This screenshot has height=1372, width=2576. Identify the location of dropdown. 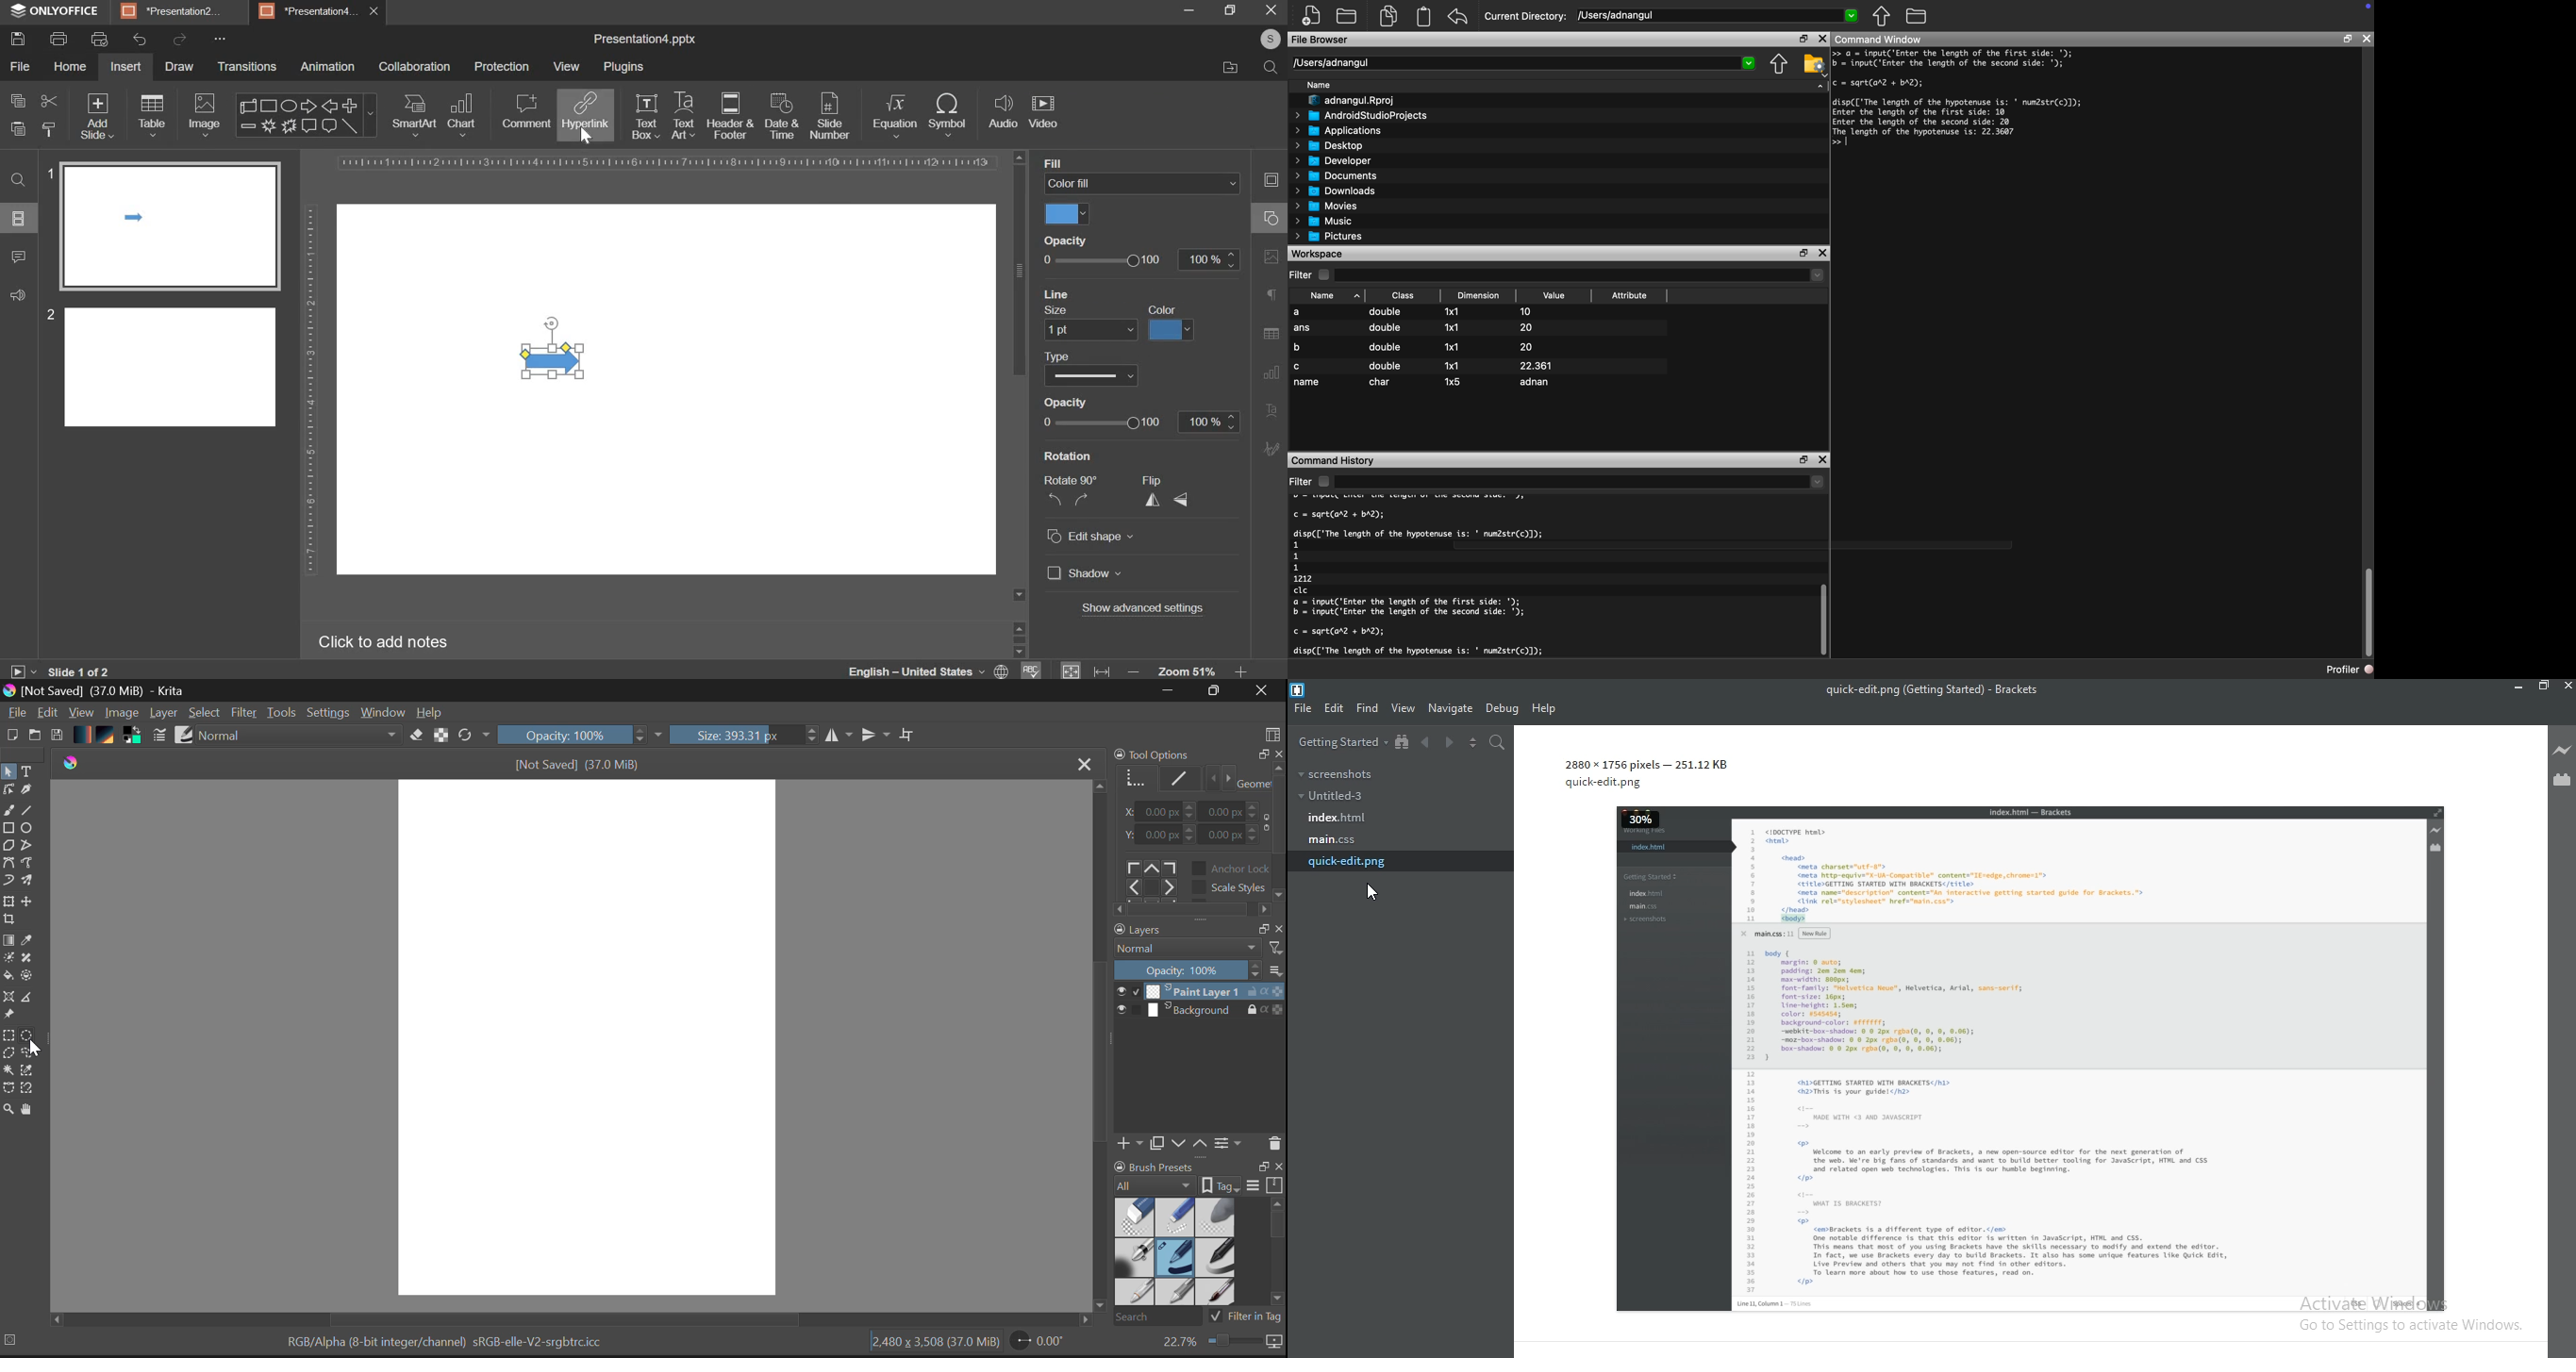
(1581, 275).